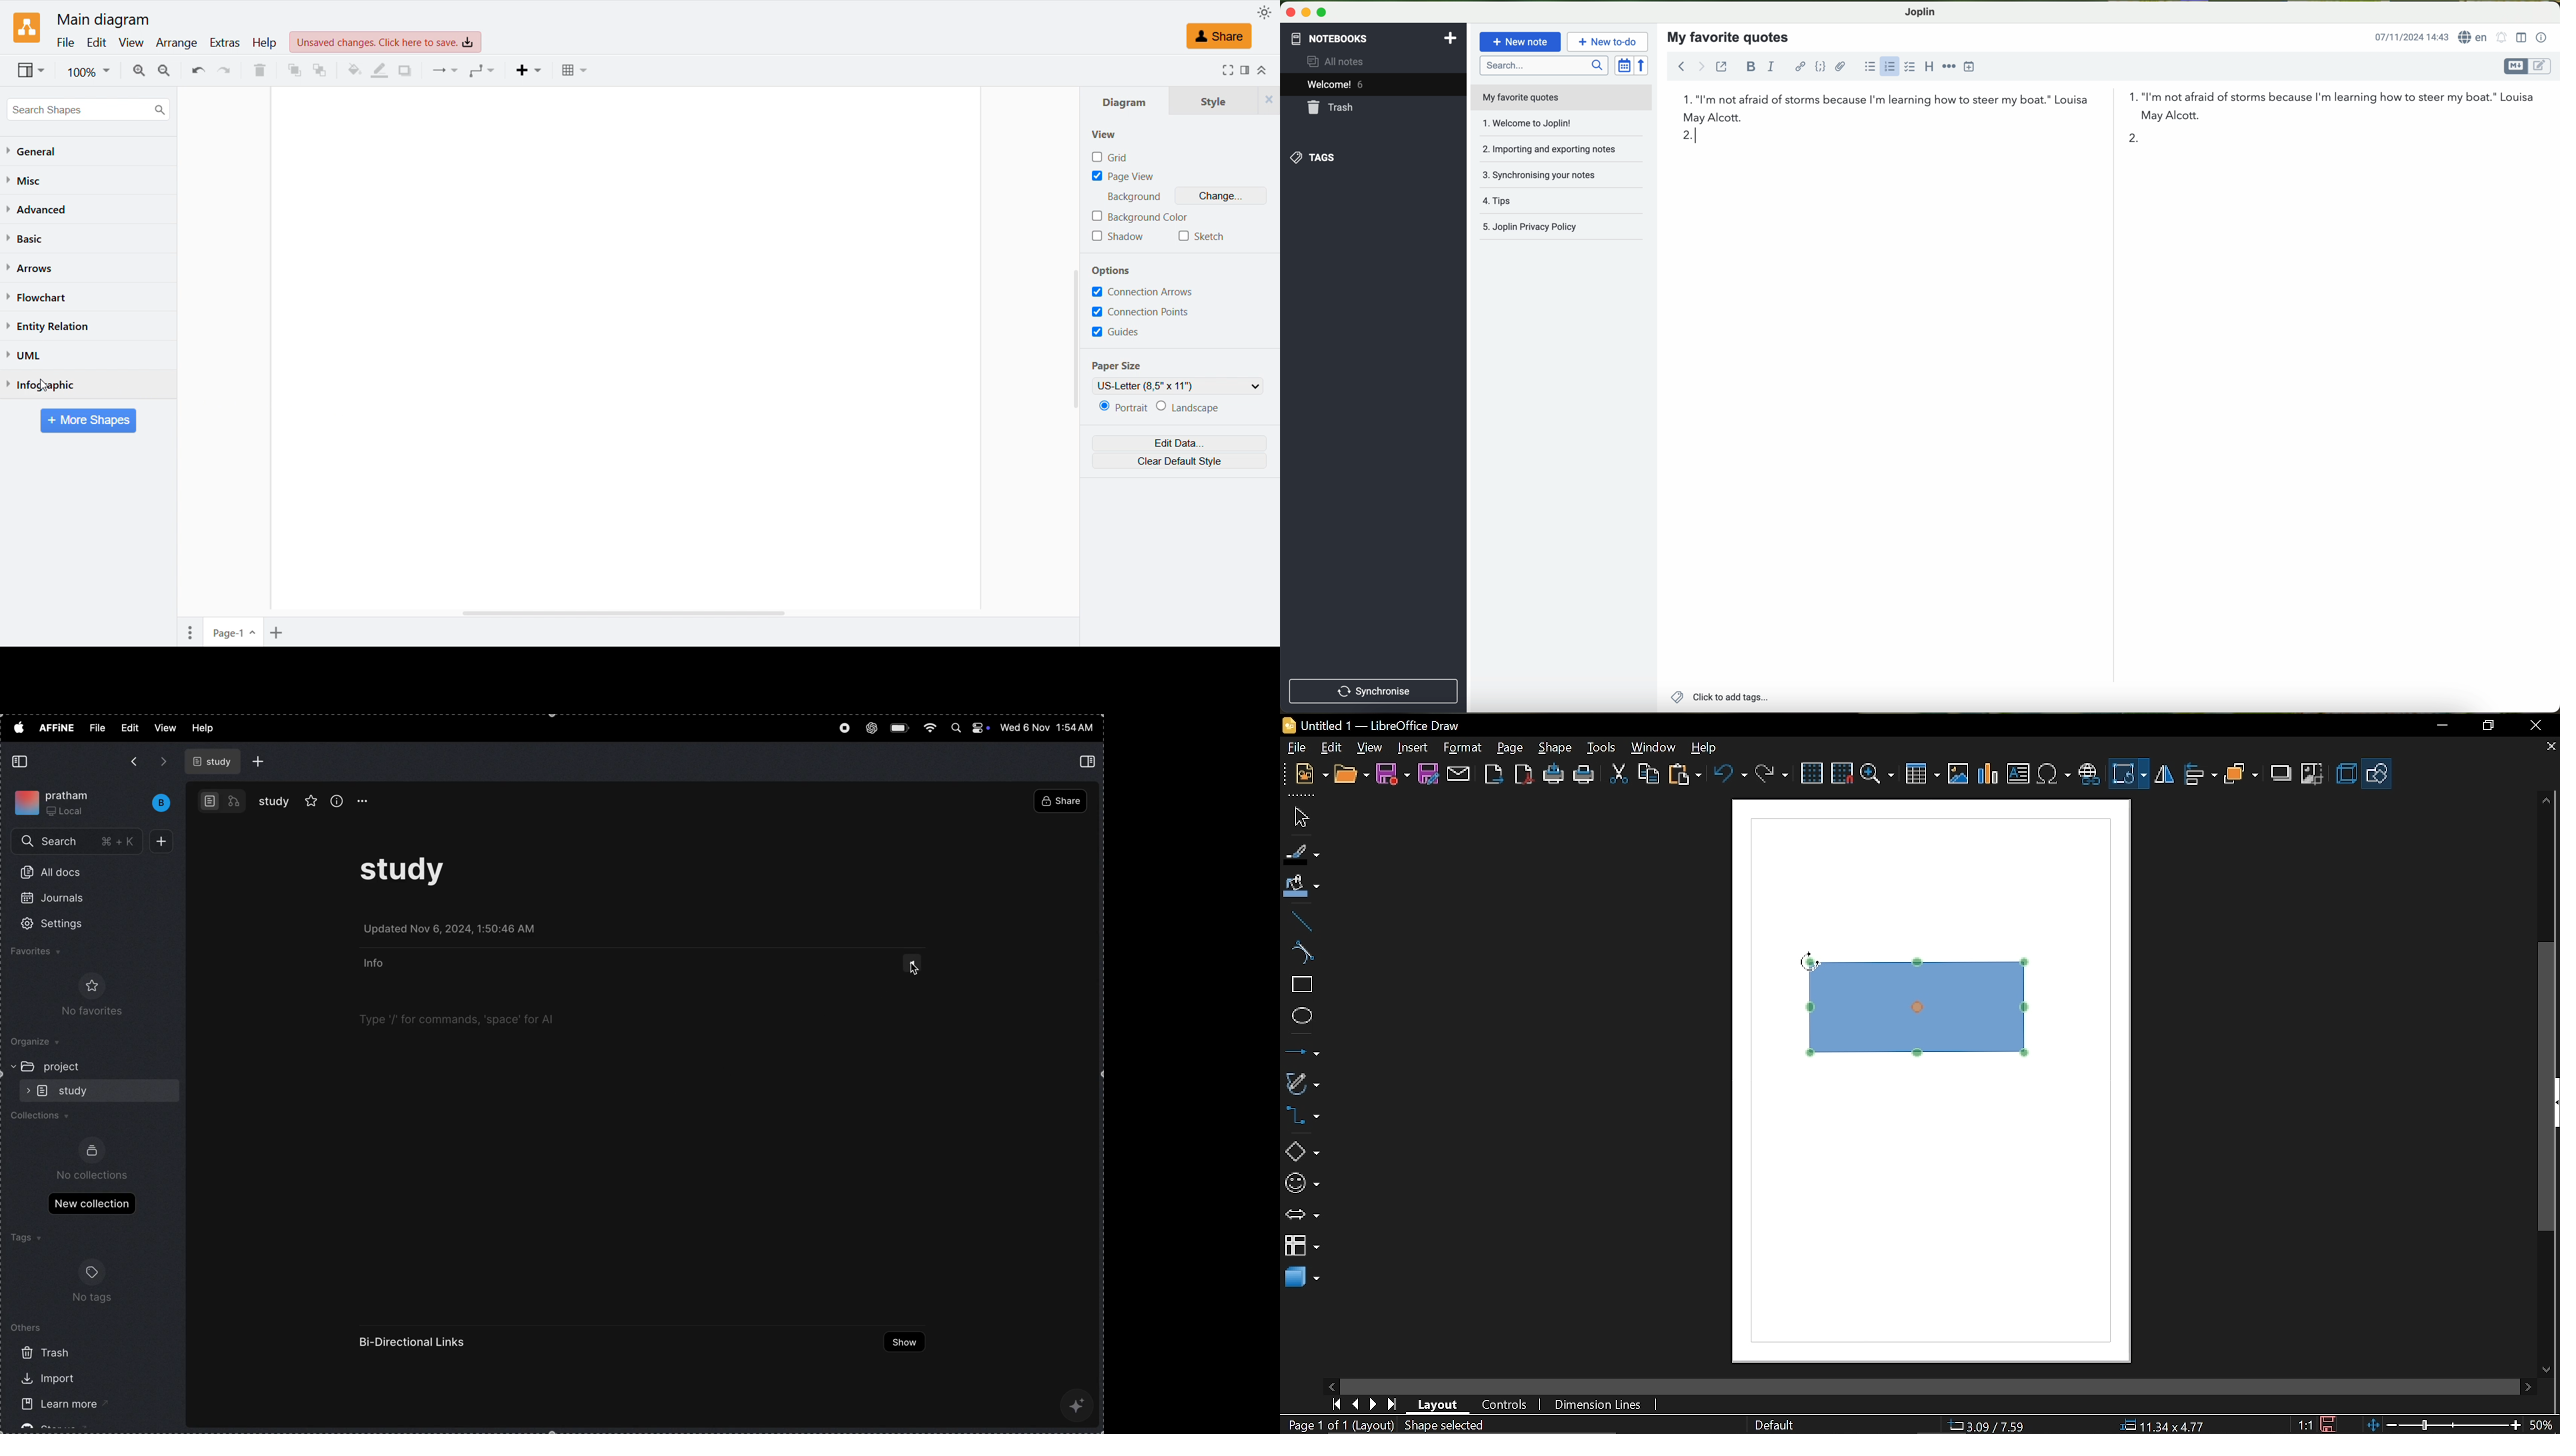 This screenshot has width=2576, height=1456. I want to click on controls, so click(1506, 1407).